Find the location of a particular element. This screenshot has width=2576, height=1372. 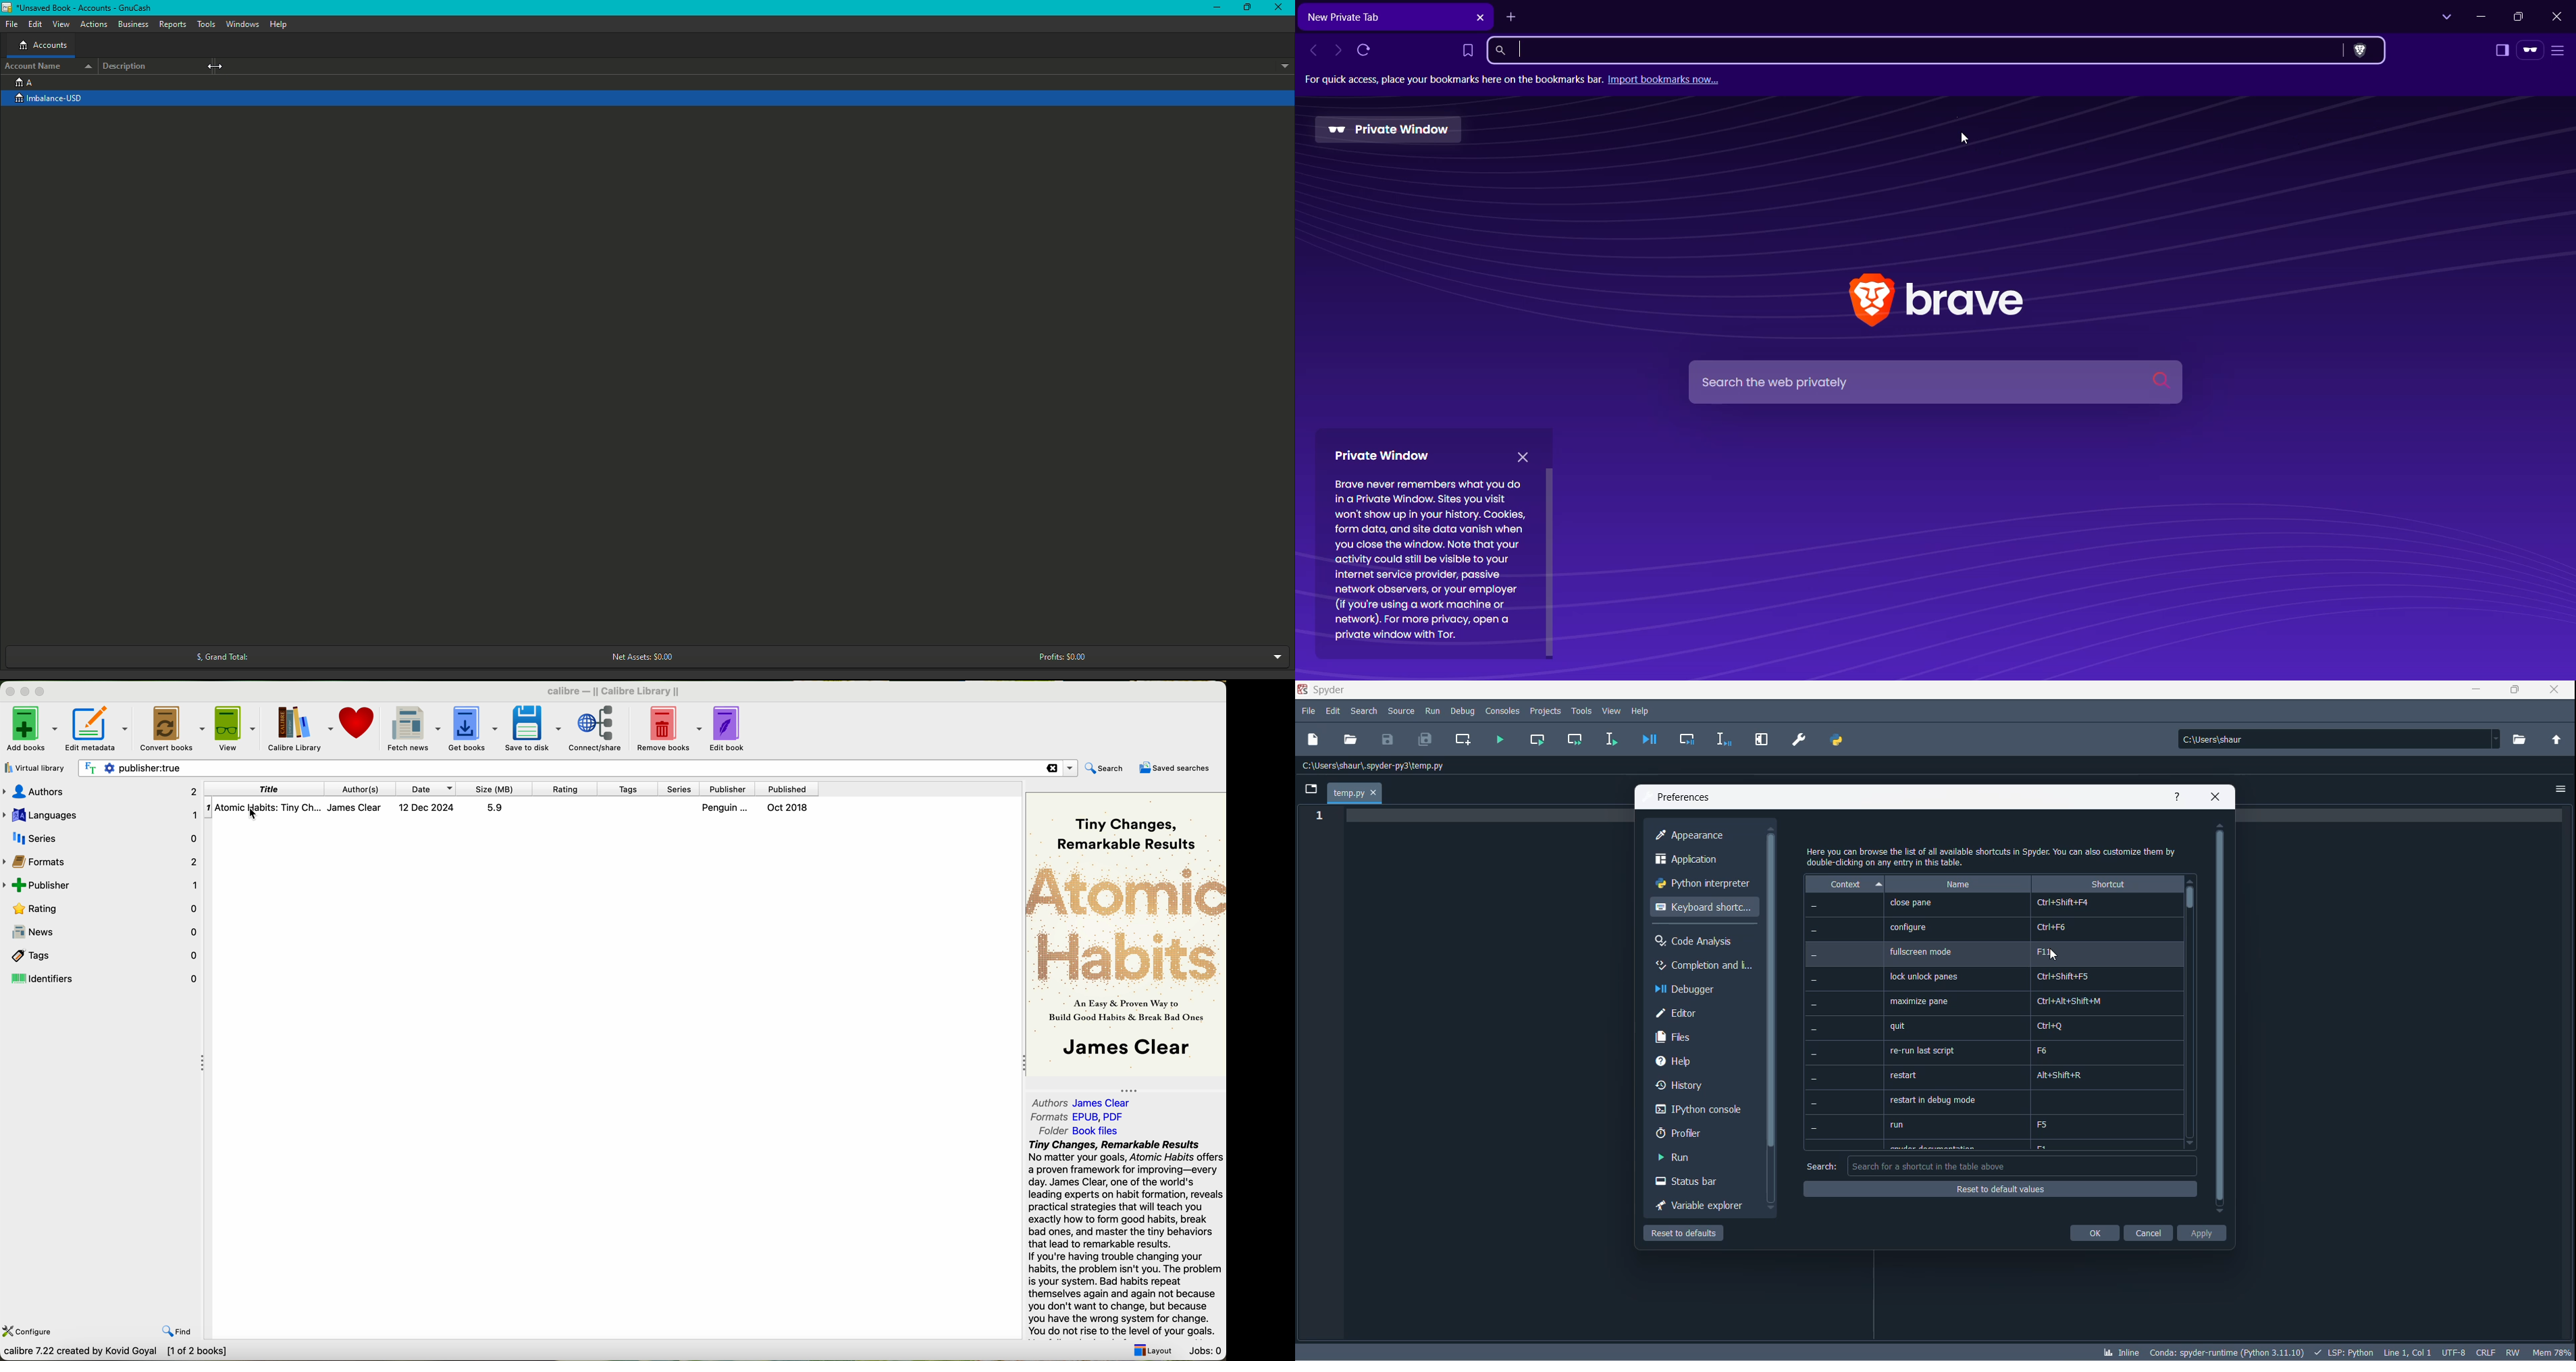

run is located at coordinates (1433, 709).